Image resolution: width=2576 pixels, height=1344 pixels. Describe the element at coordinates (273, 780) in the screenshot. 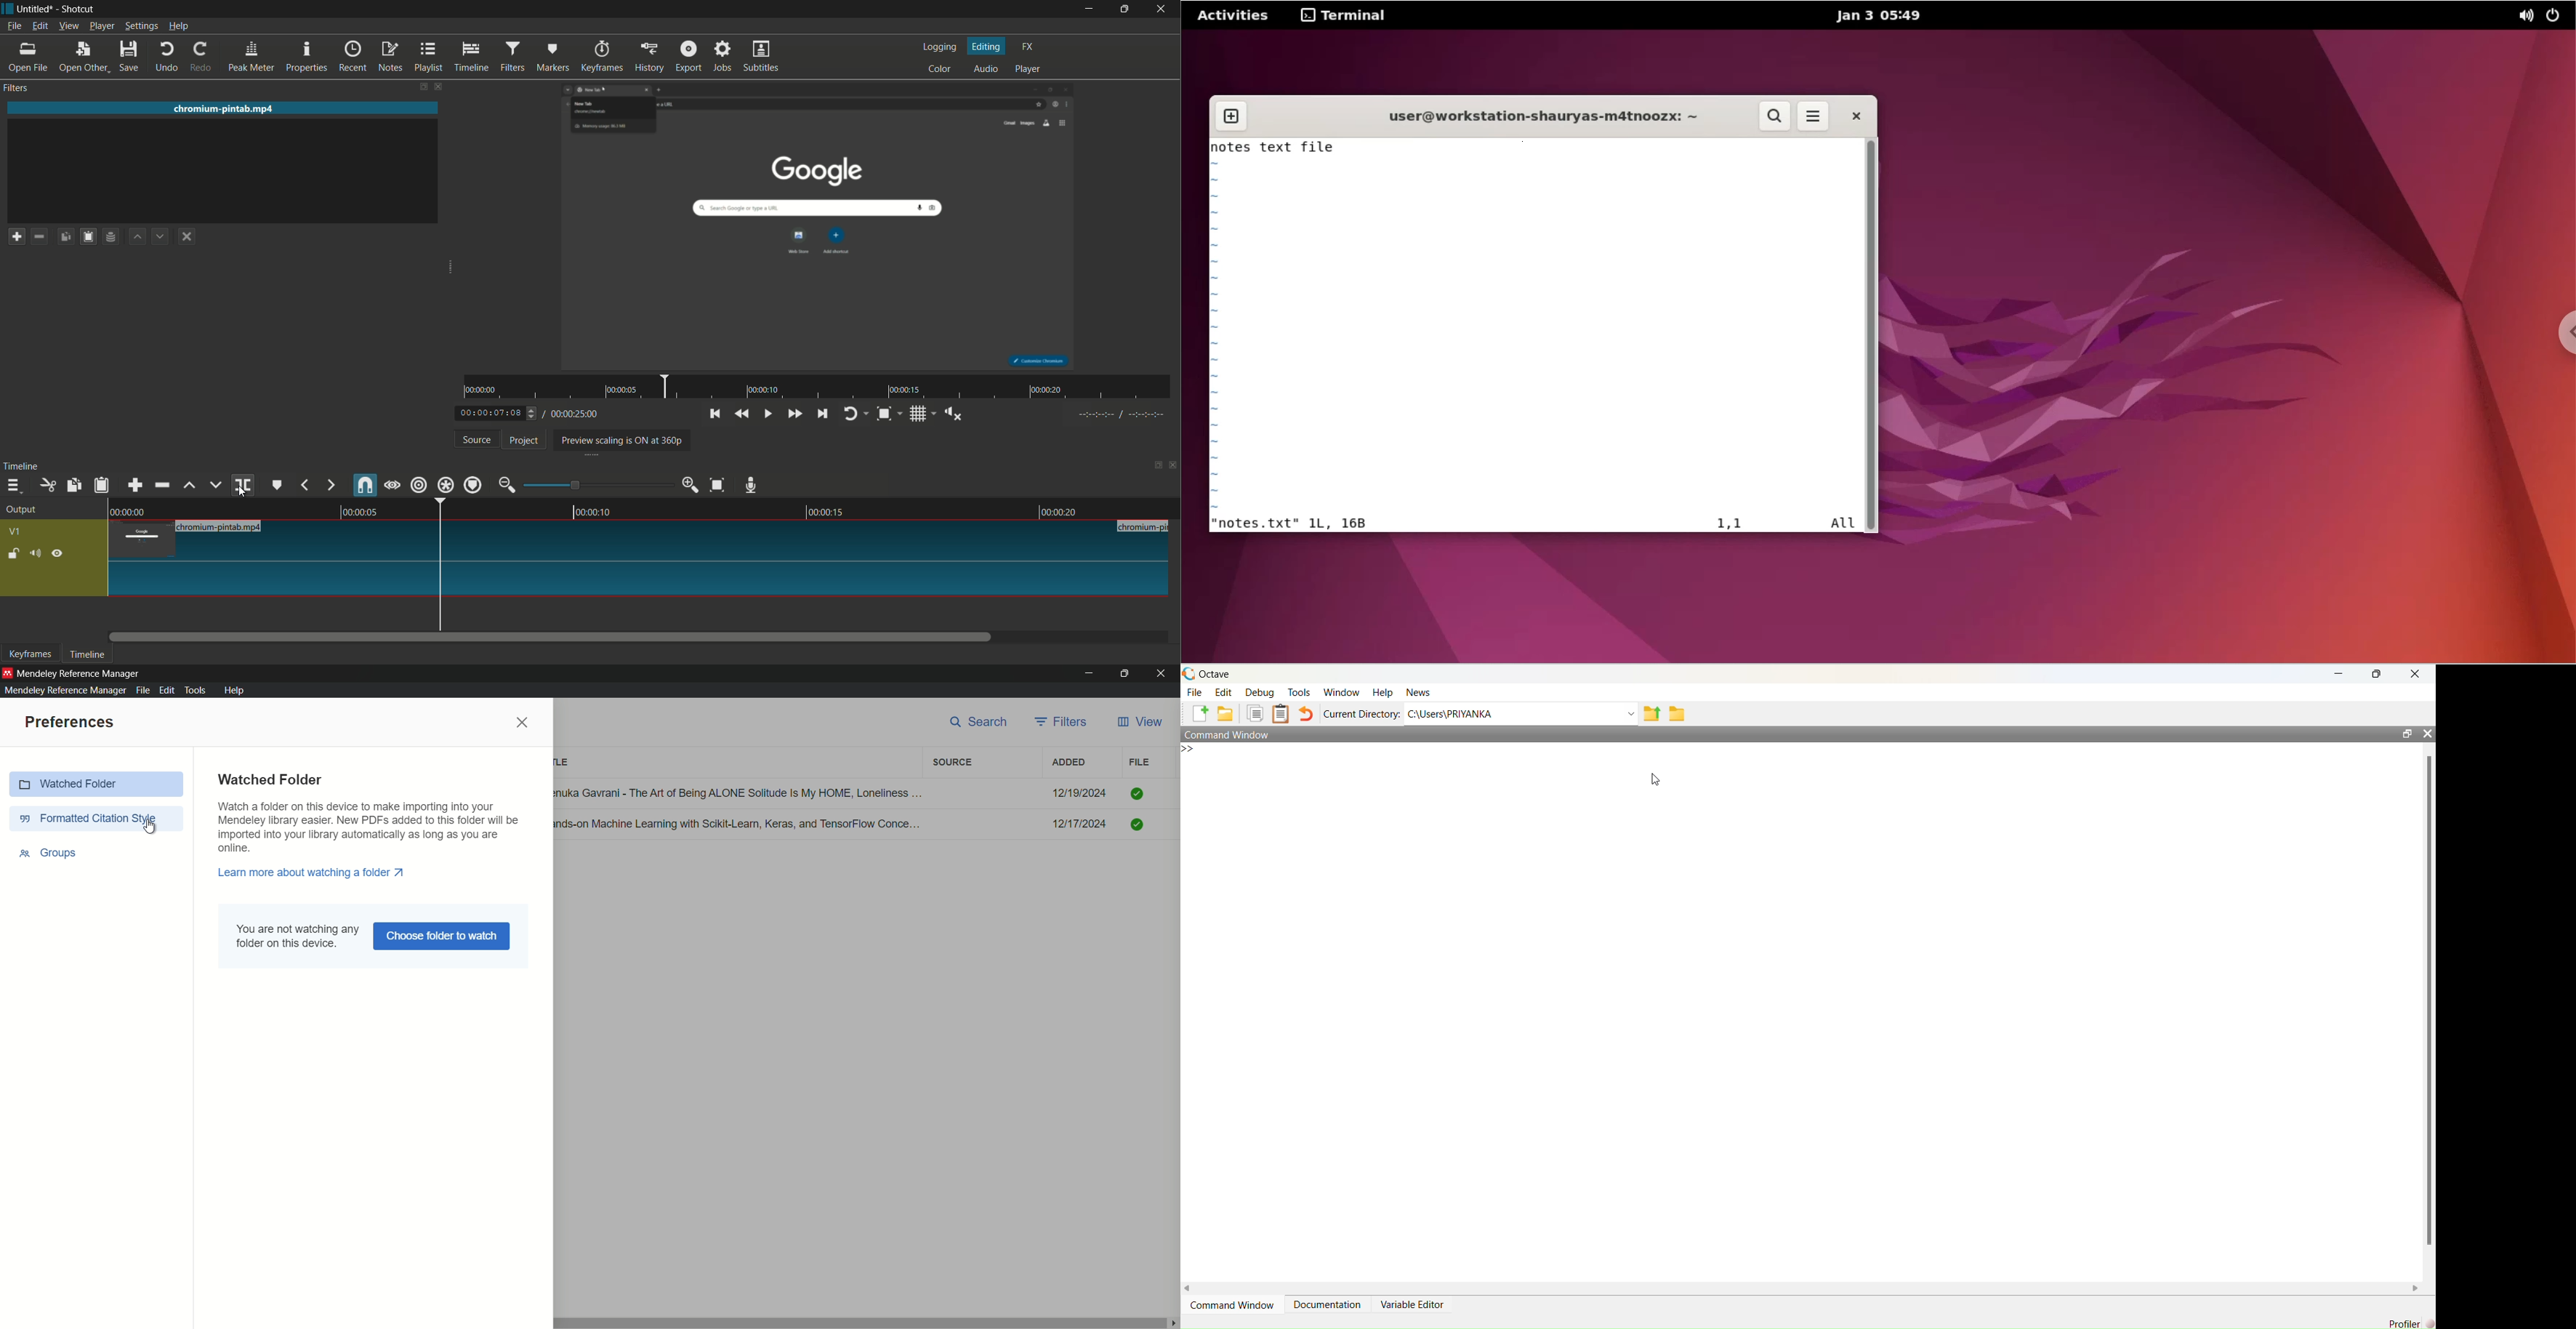

I see `watched folder` at that location.